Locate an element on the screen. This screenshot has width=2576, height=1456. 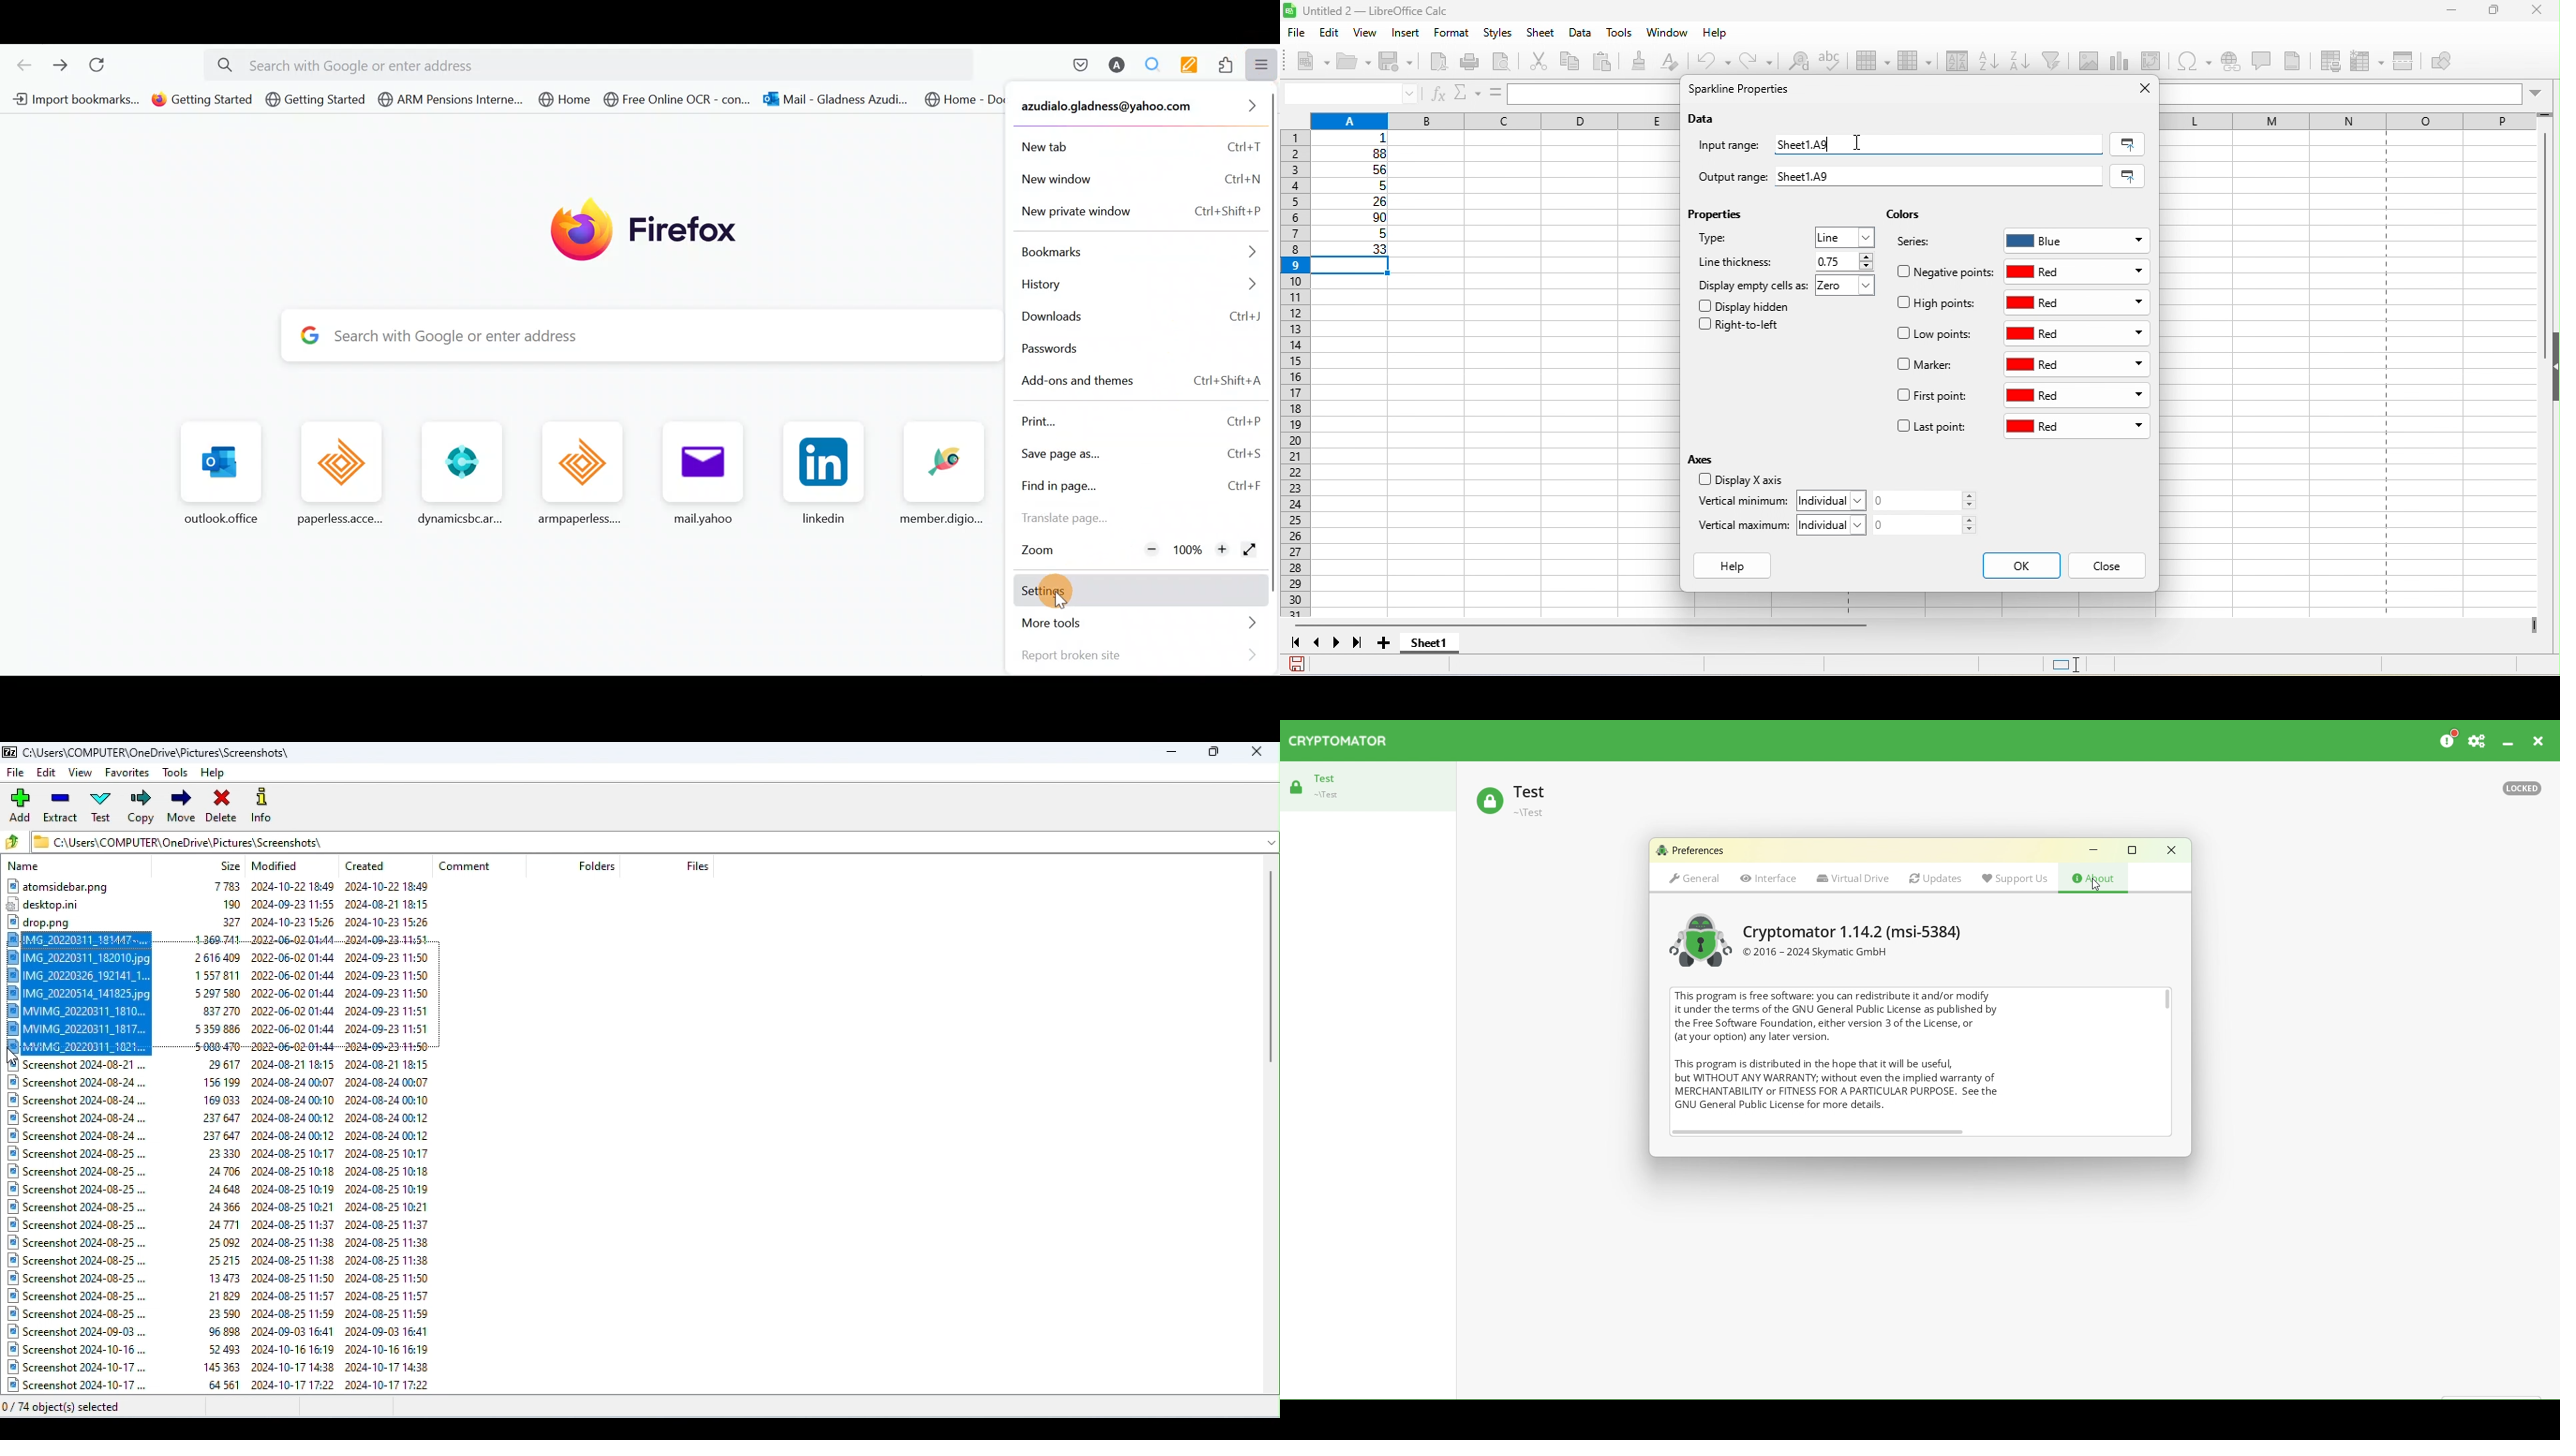
sheet is located at coordinates (1542, 34).